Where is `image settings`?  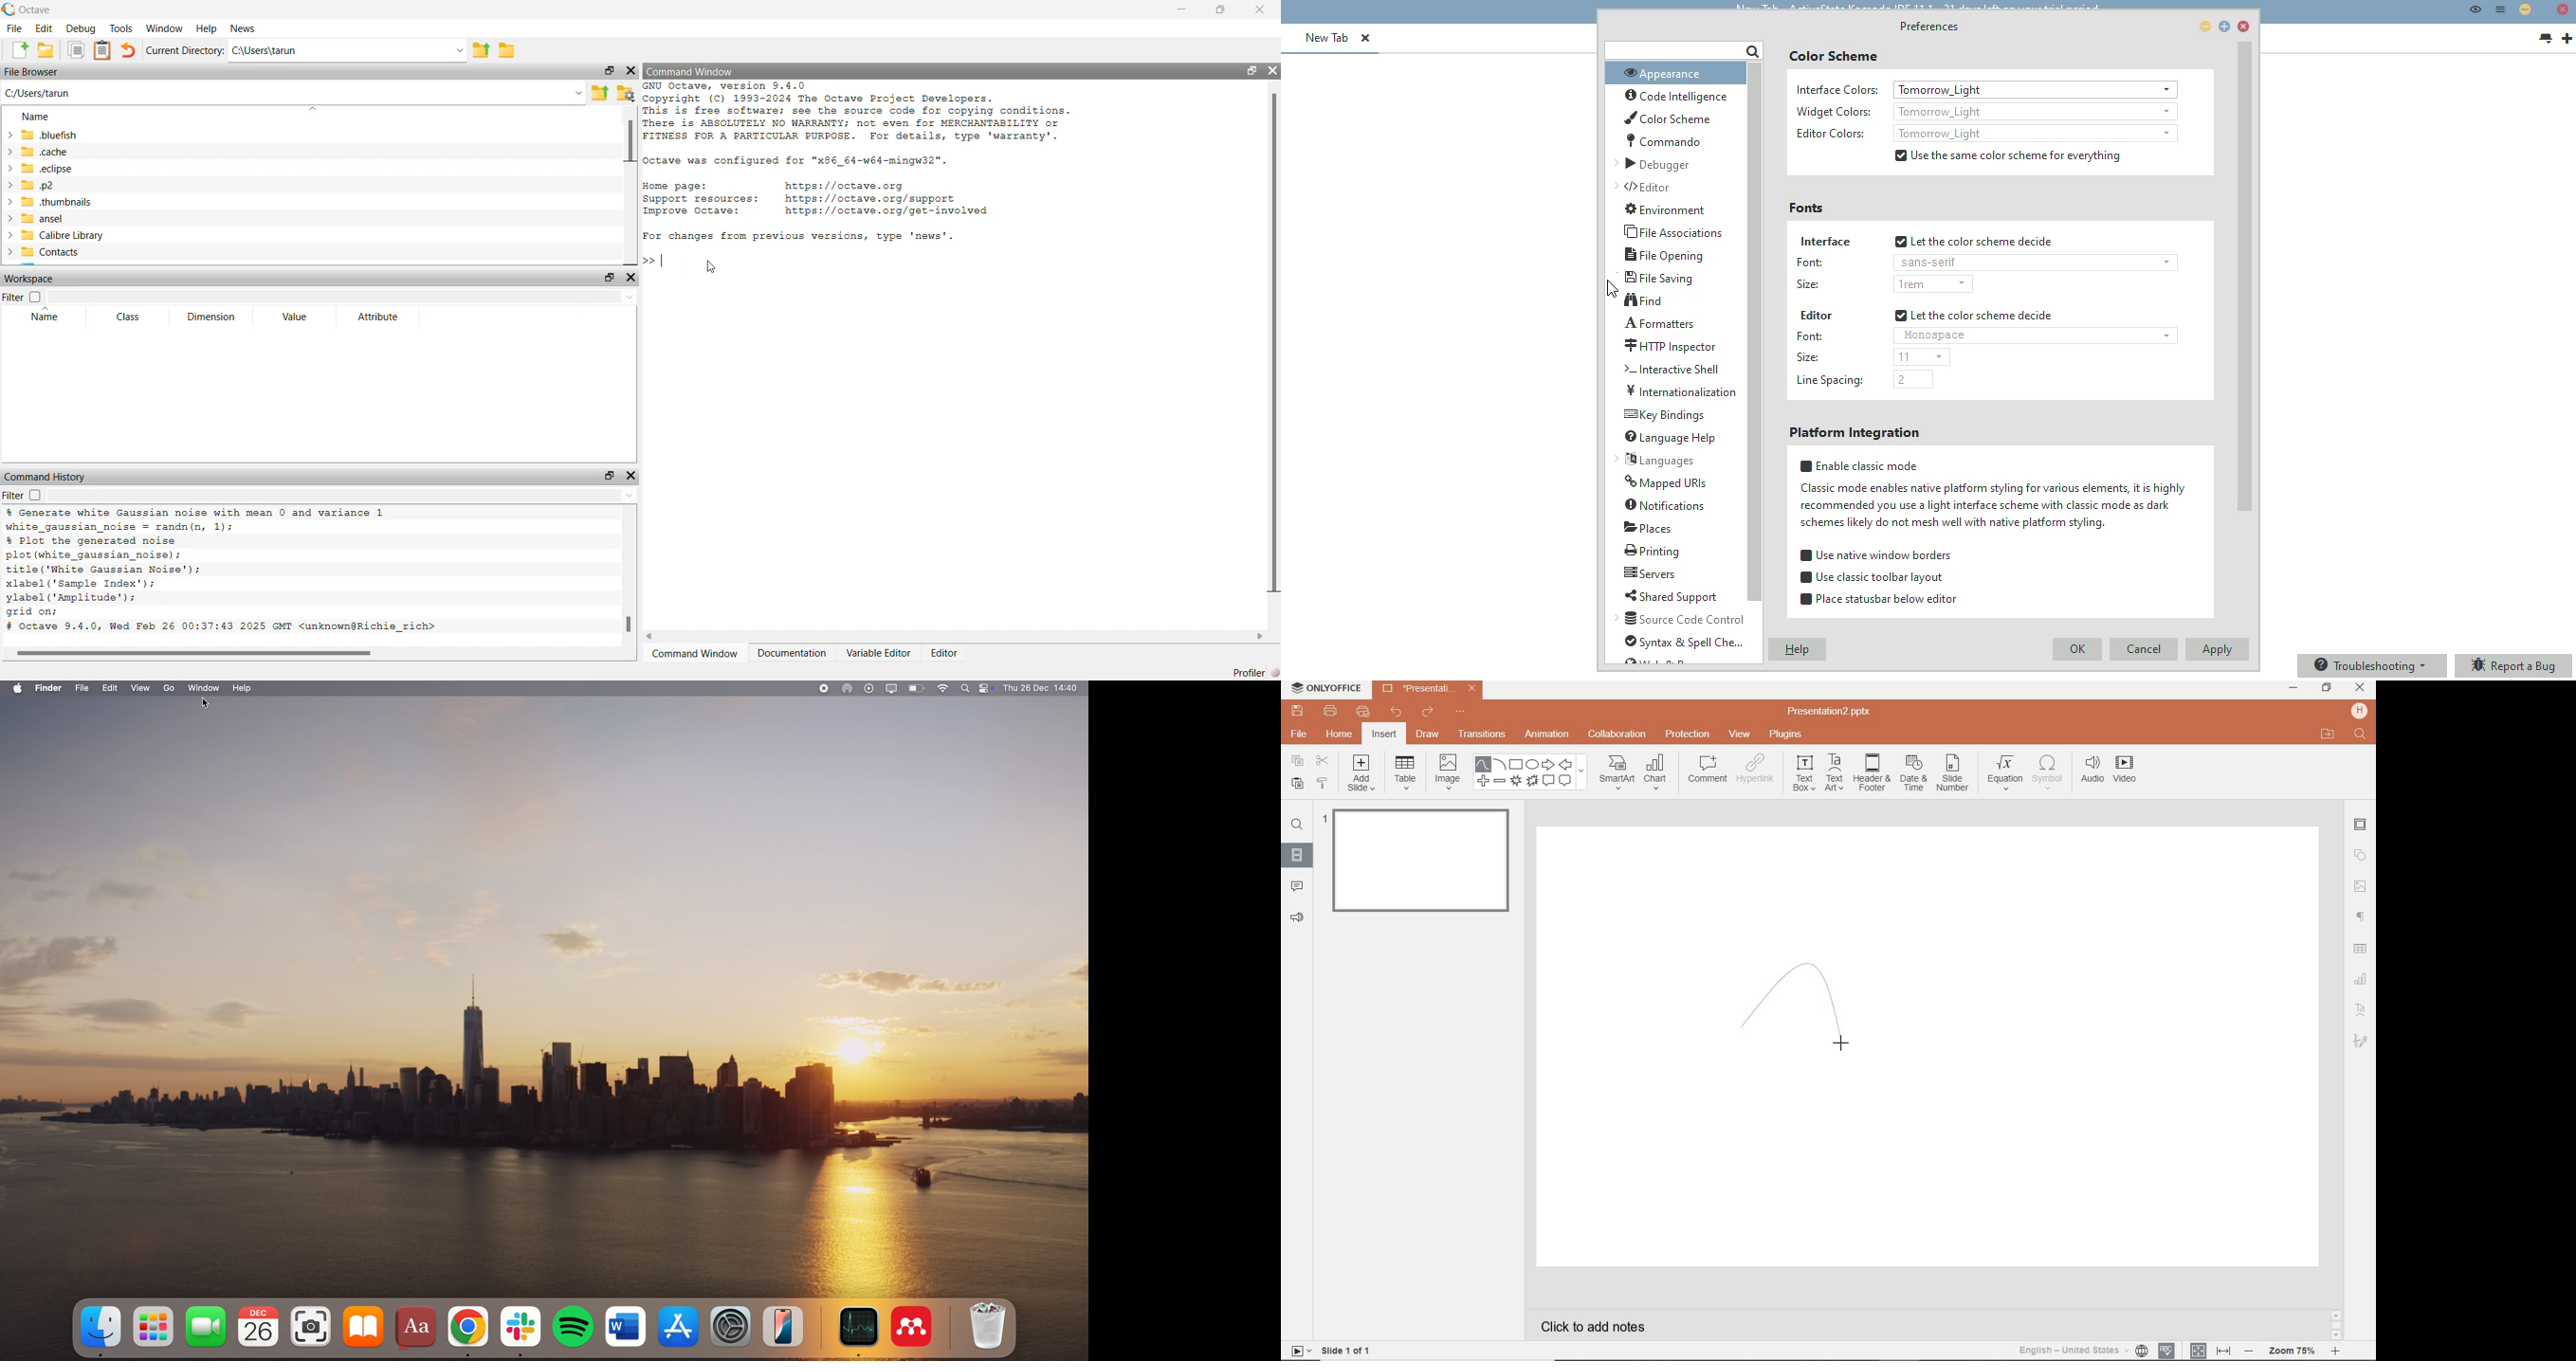 image settings is located at coordinates (2361, 886).